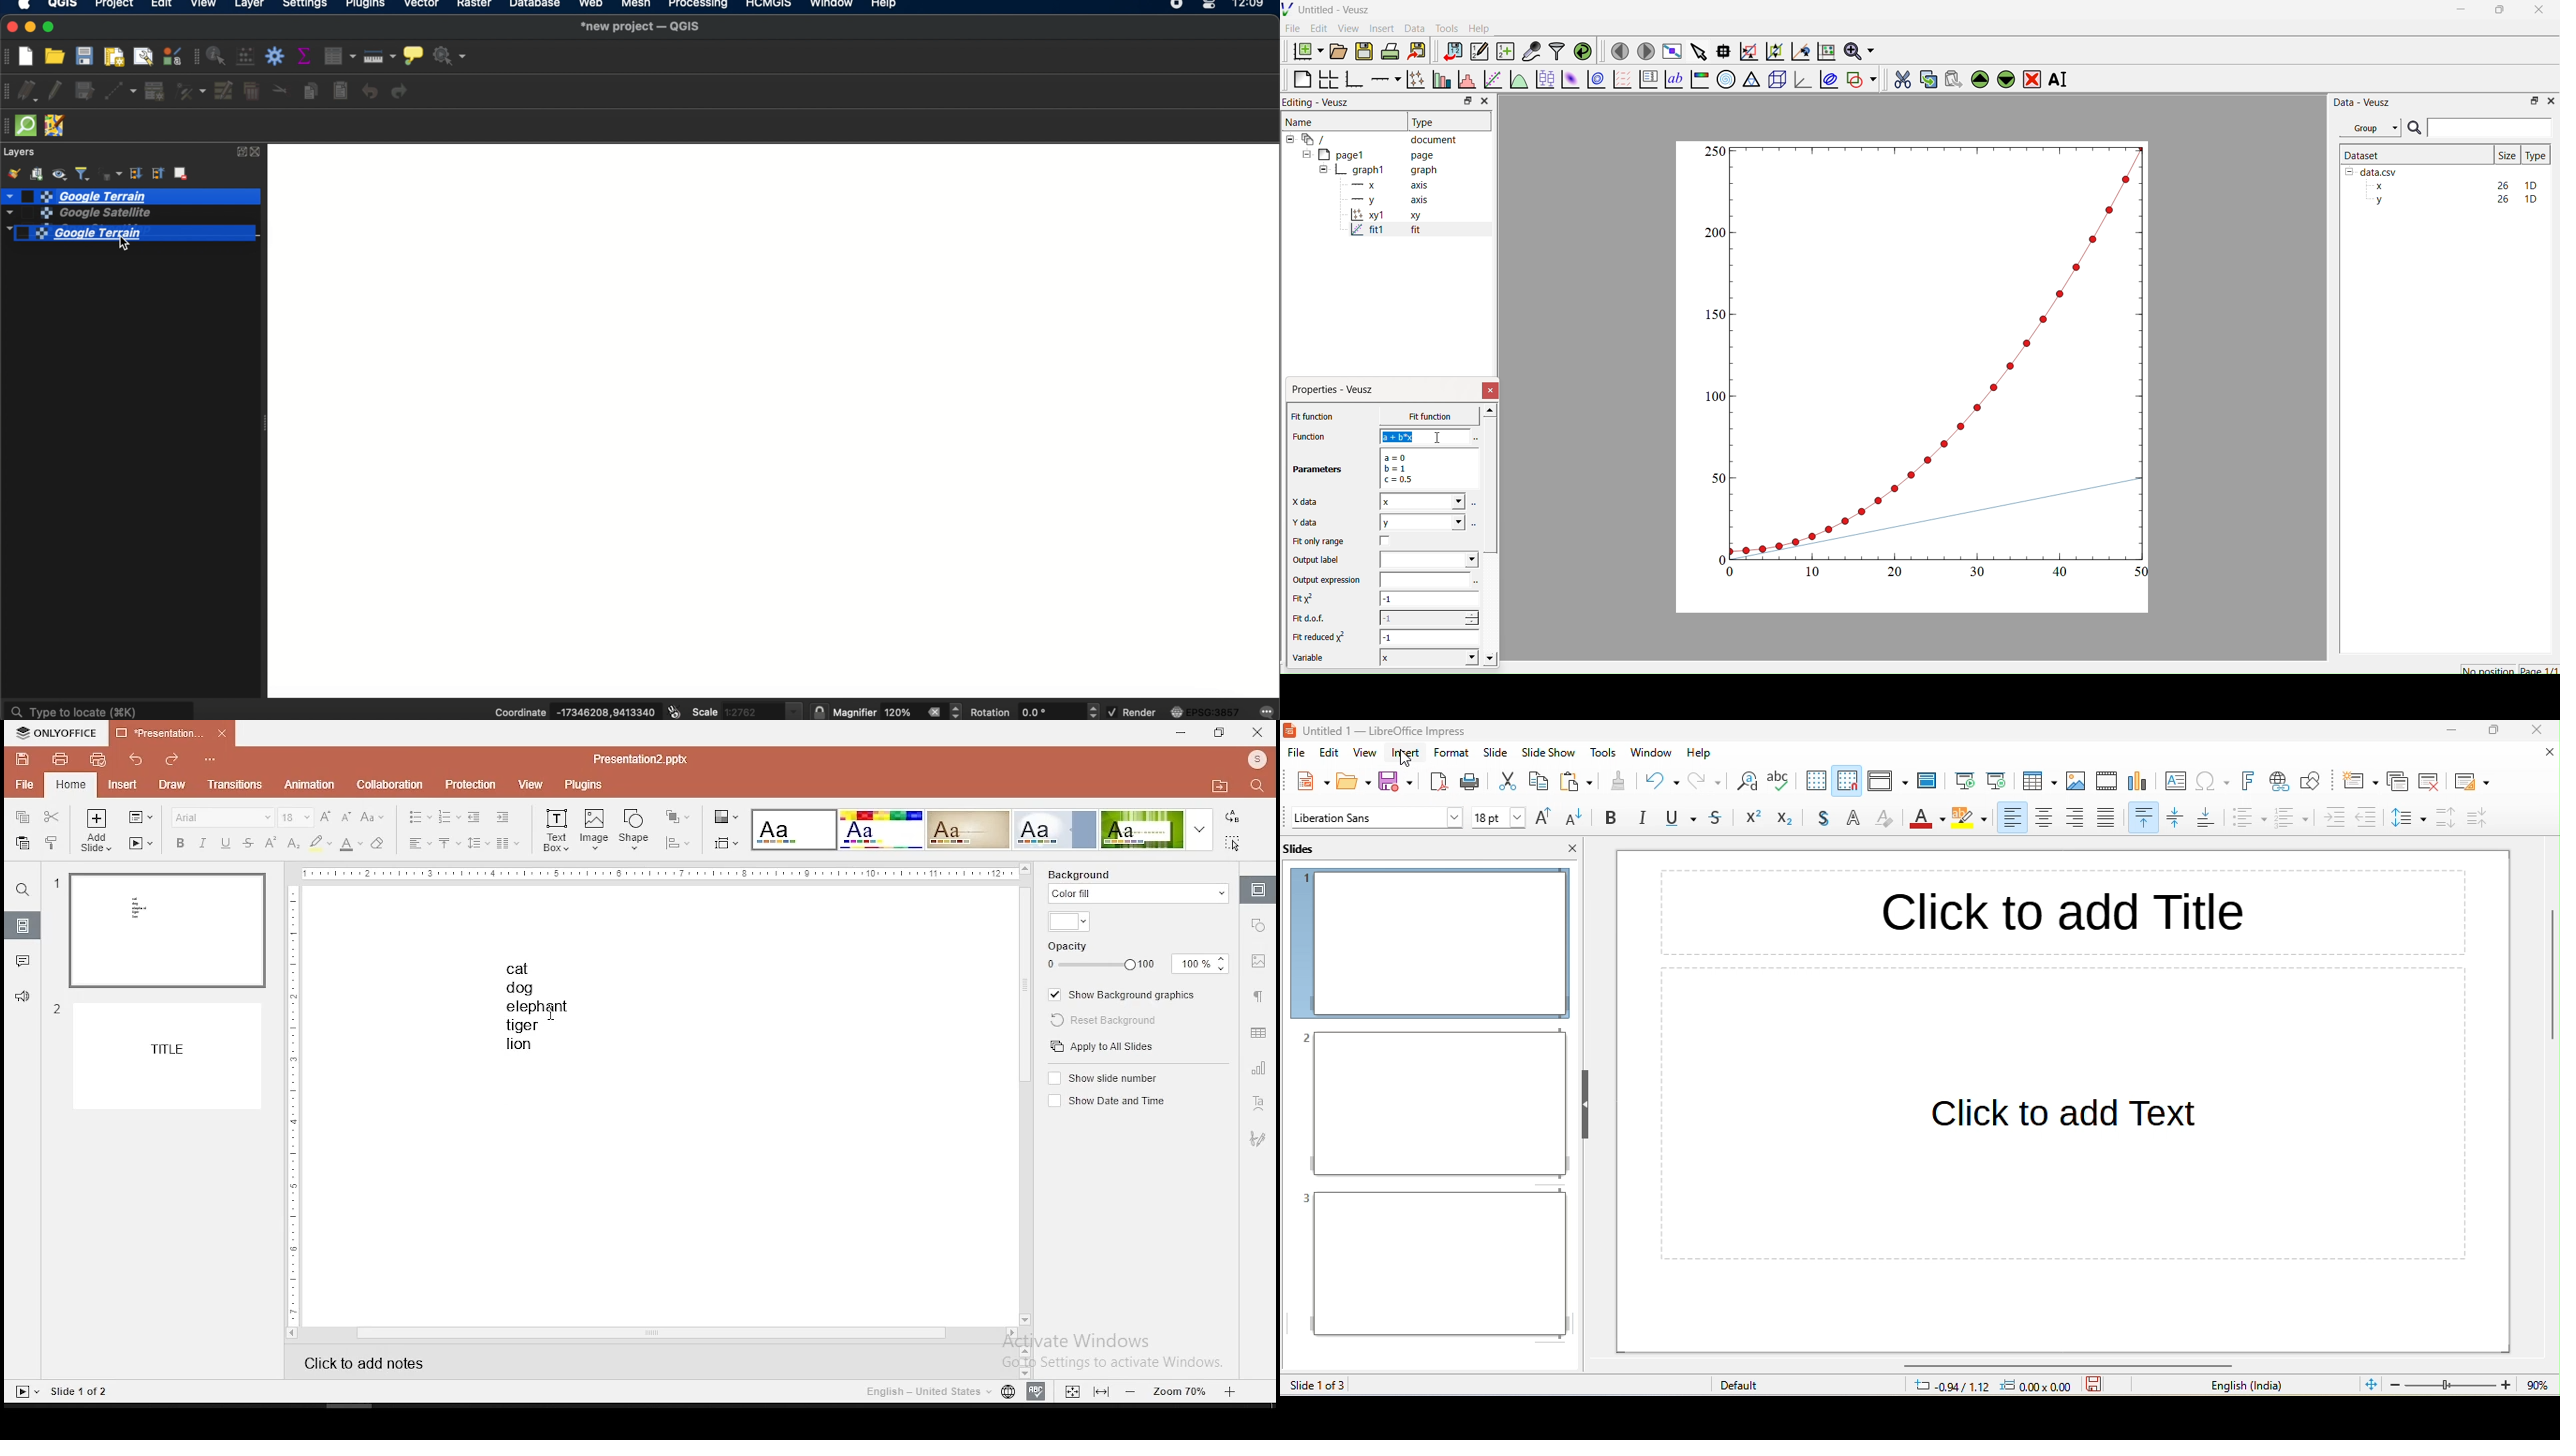 This screenshot has width=2576, height=1456. I want to click on | Size, so click(2507, 154).